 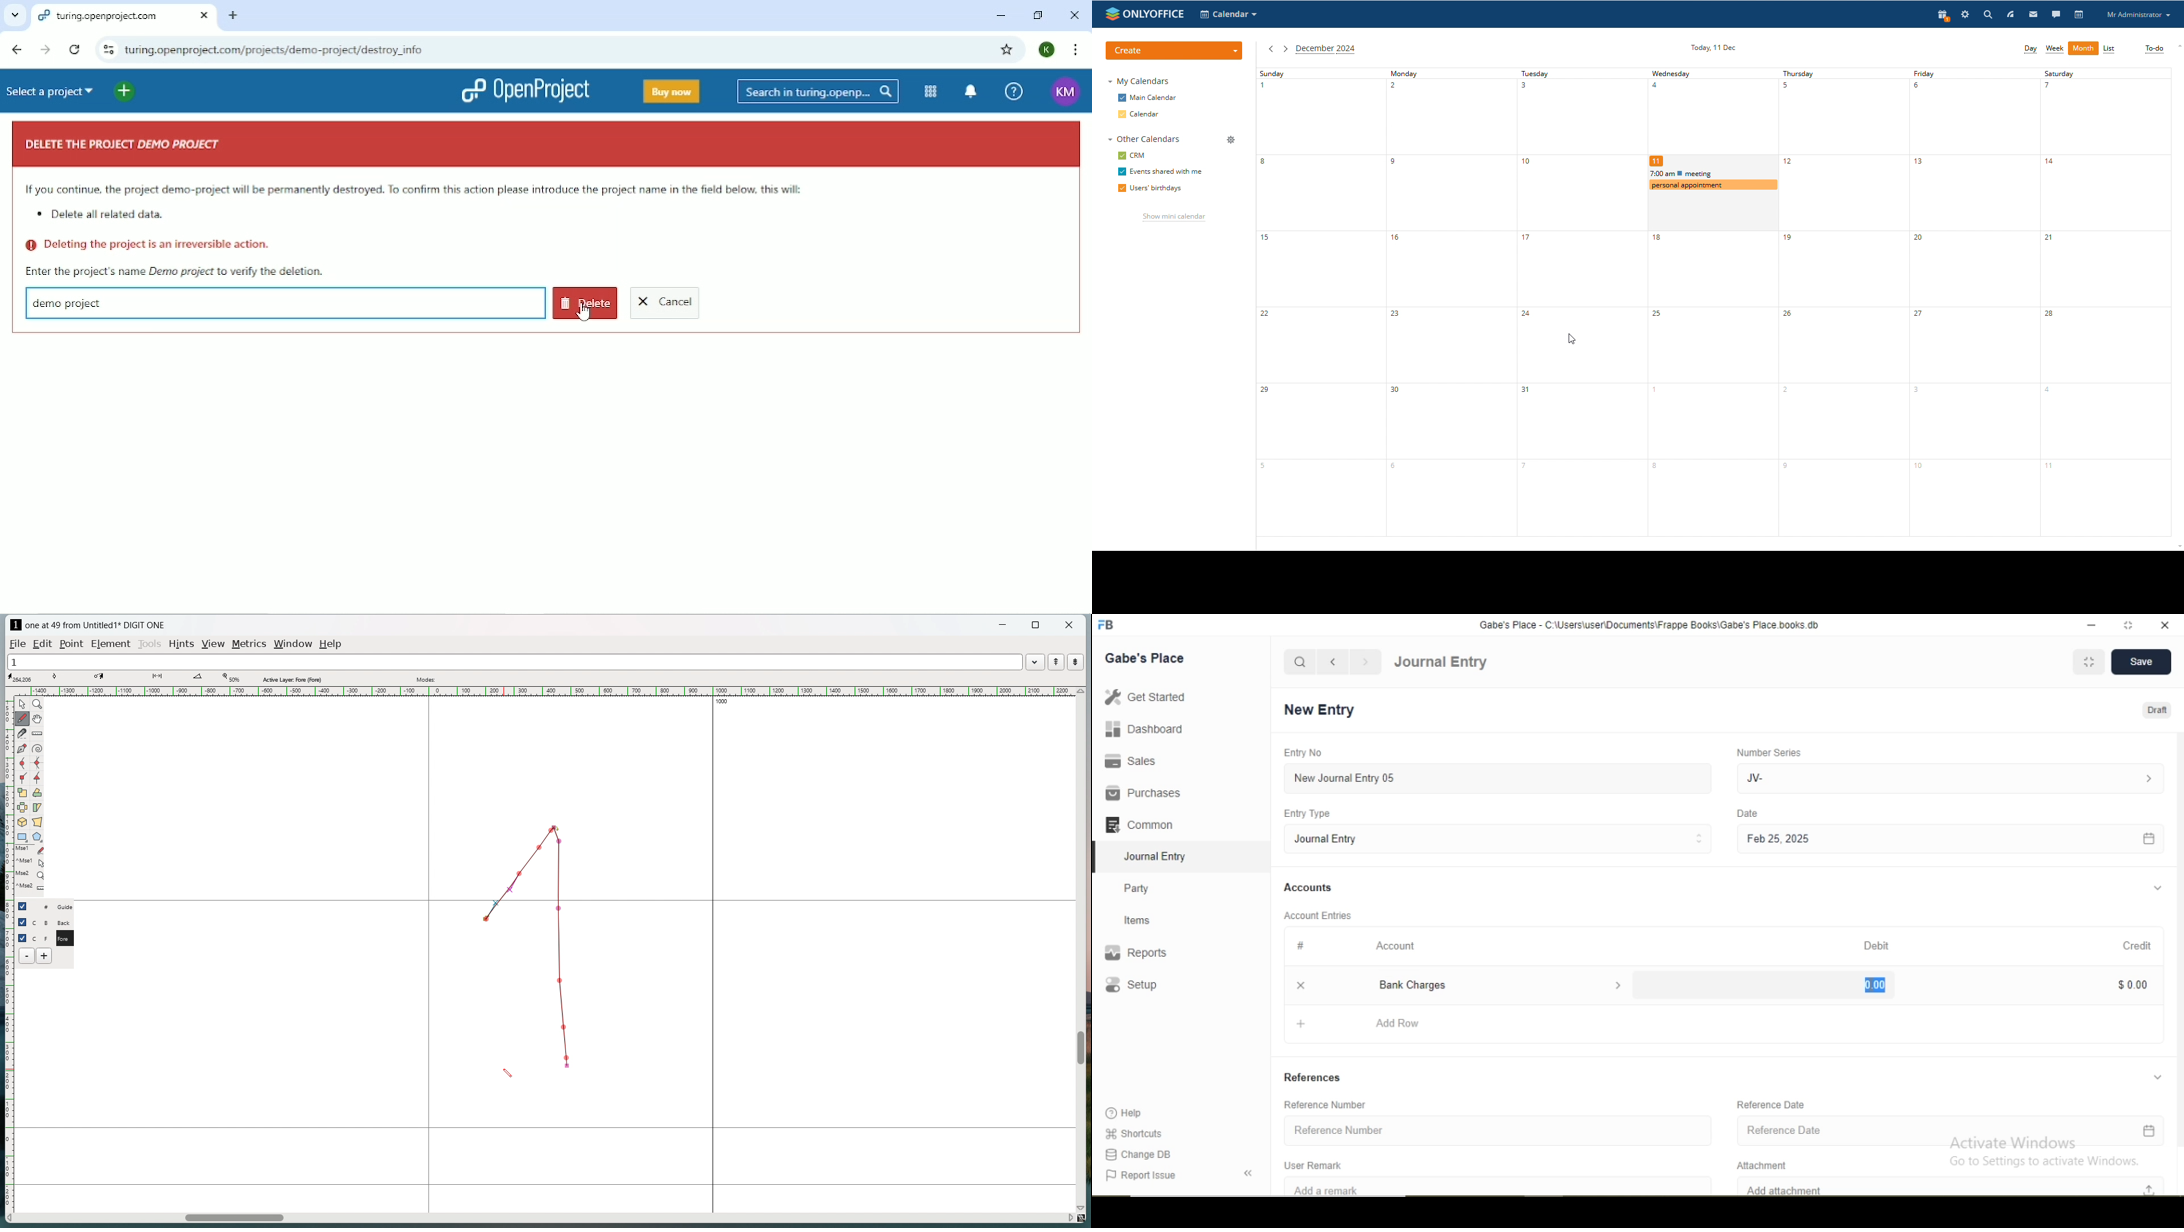 What do you see at coordinates (1230, 140) in the screenshot?
I see `manage` at bounding box center [1230, 140].